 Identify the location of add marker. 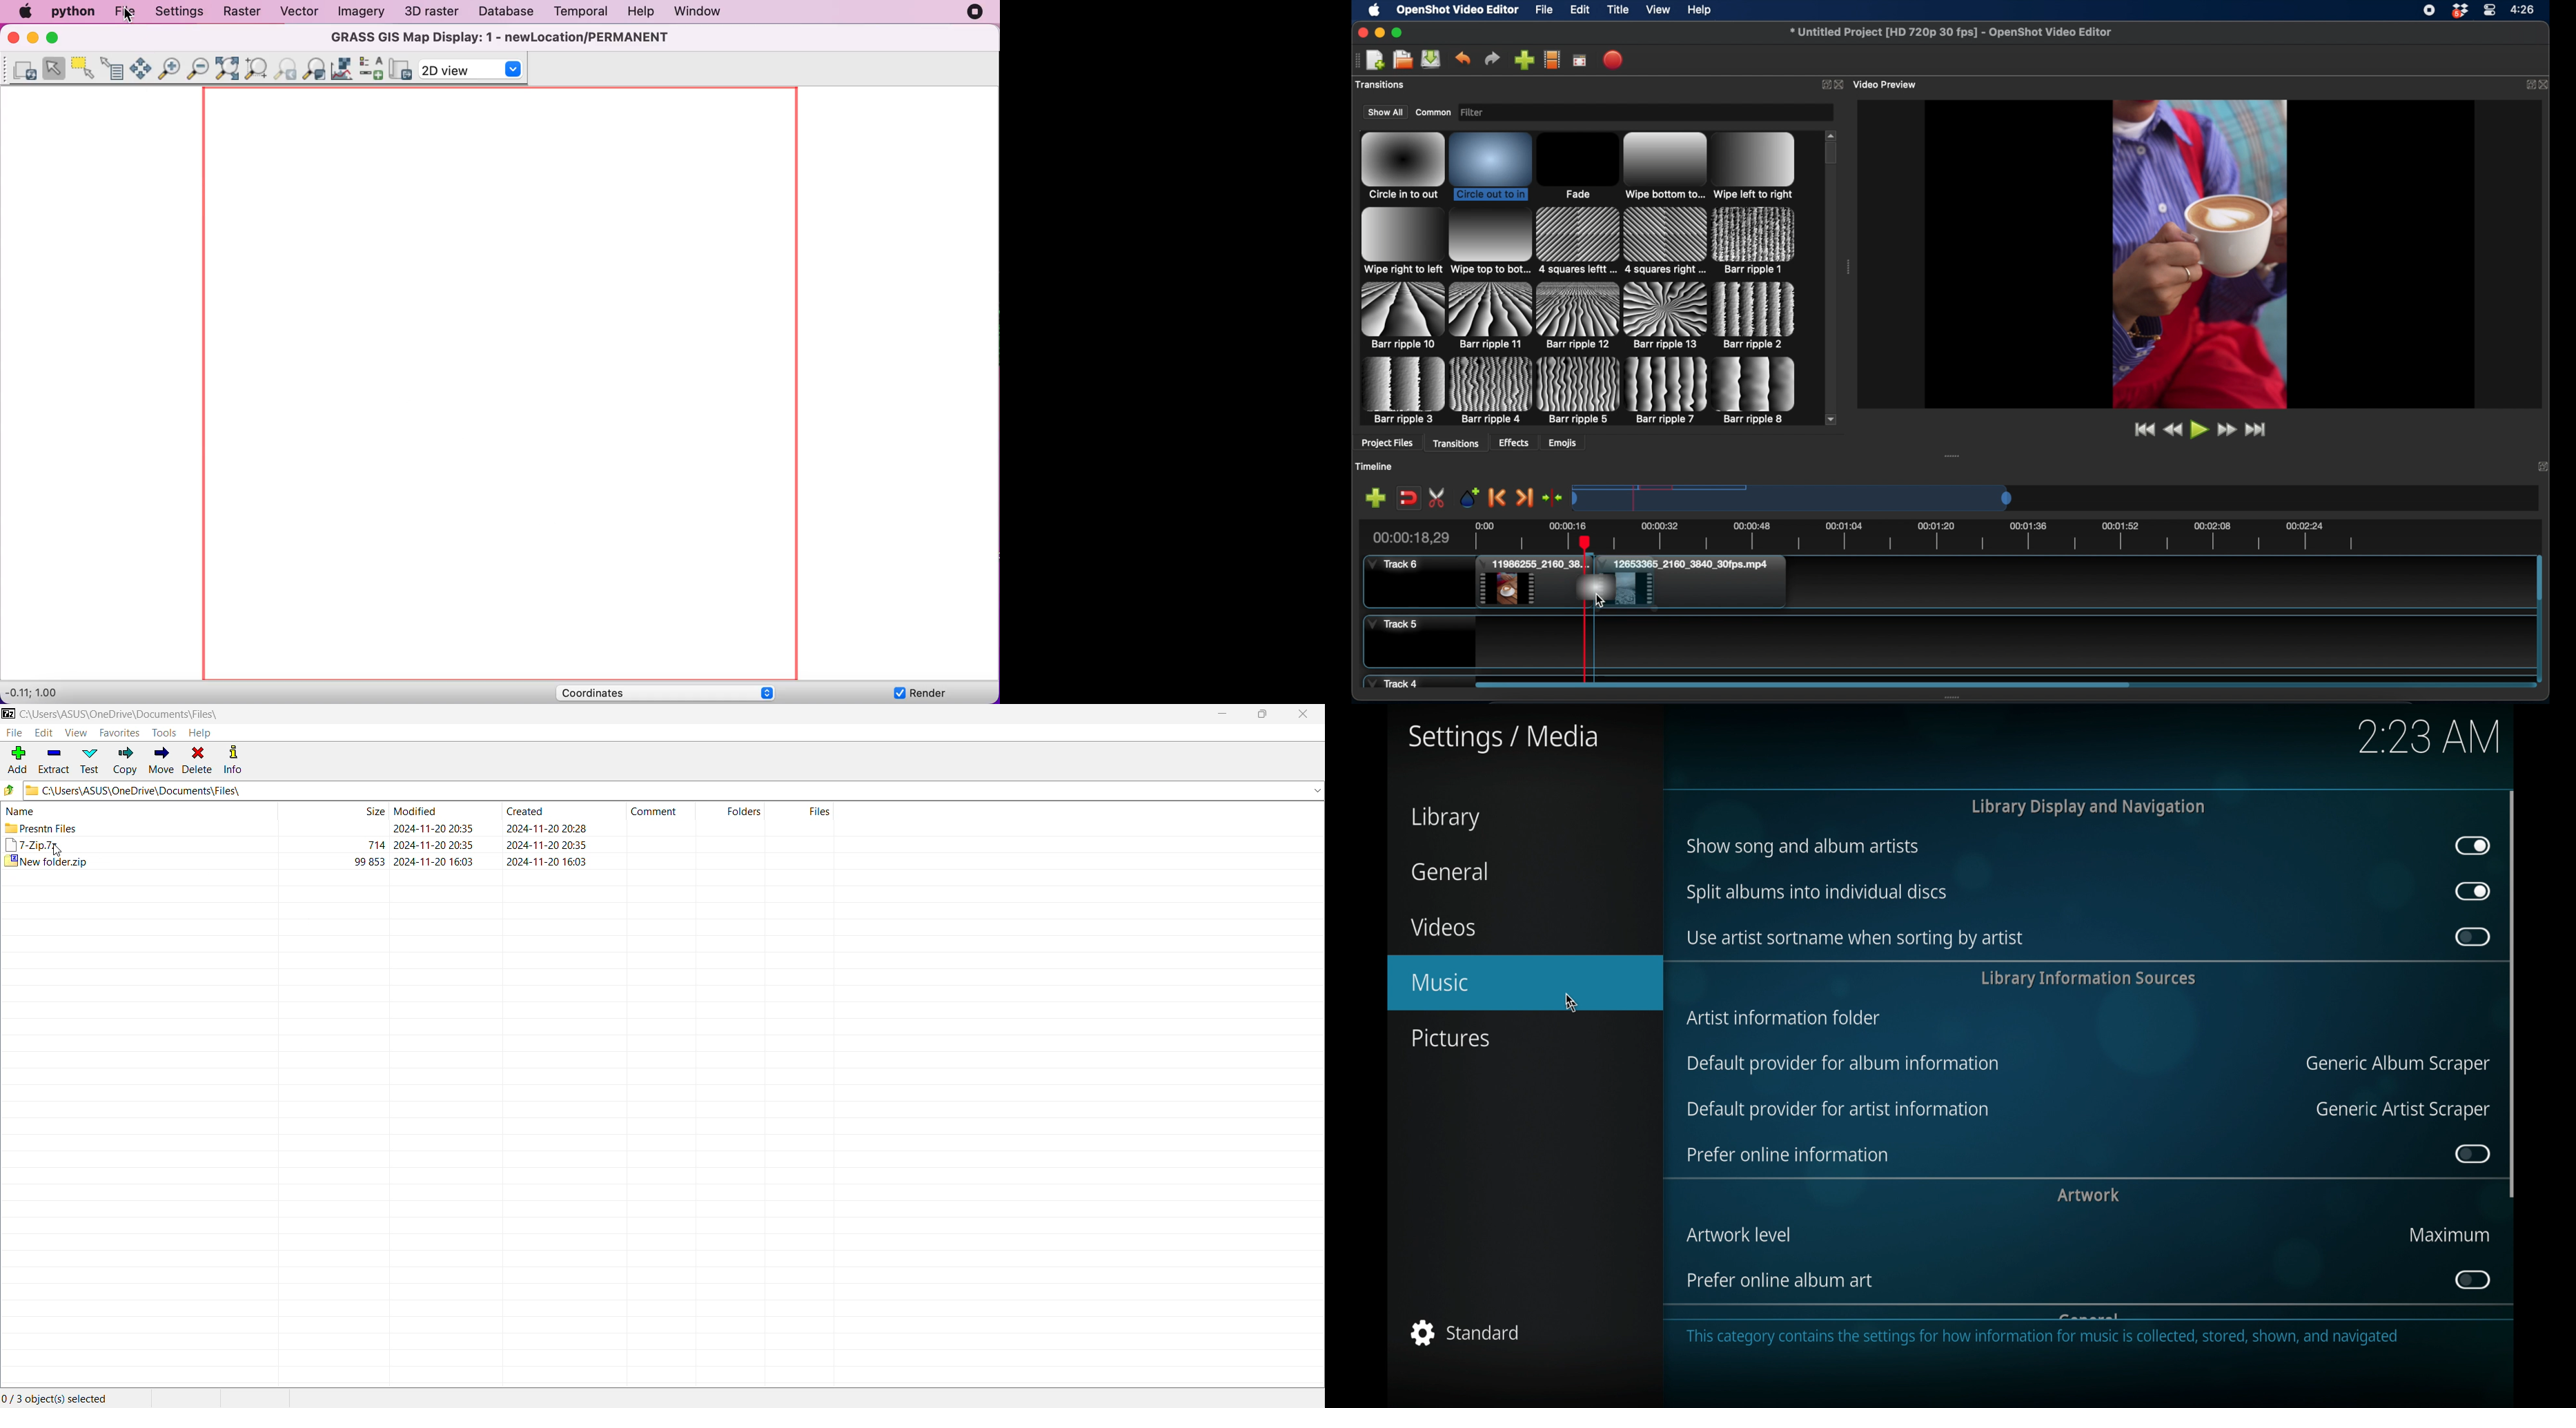
(1470, 497).